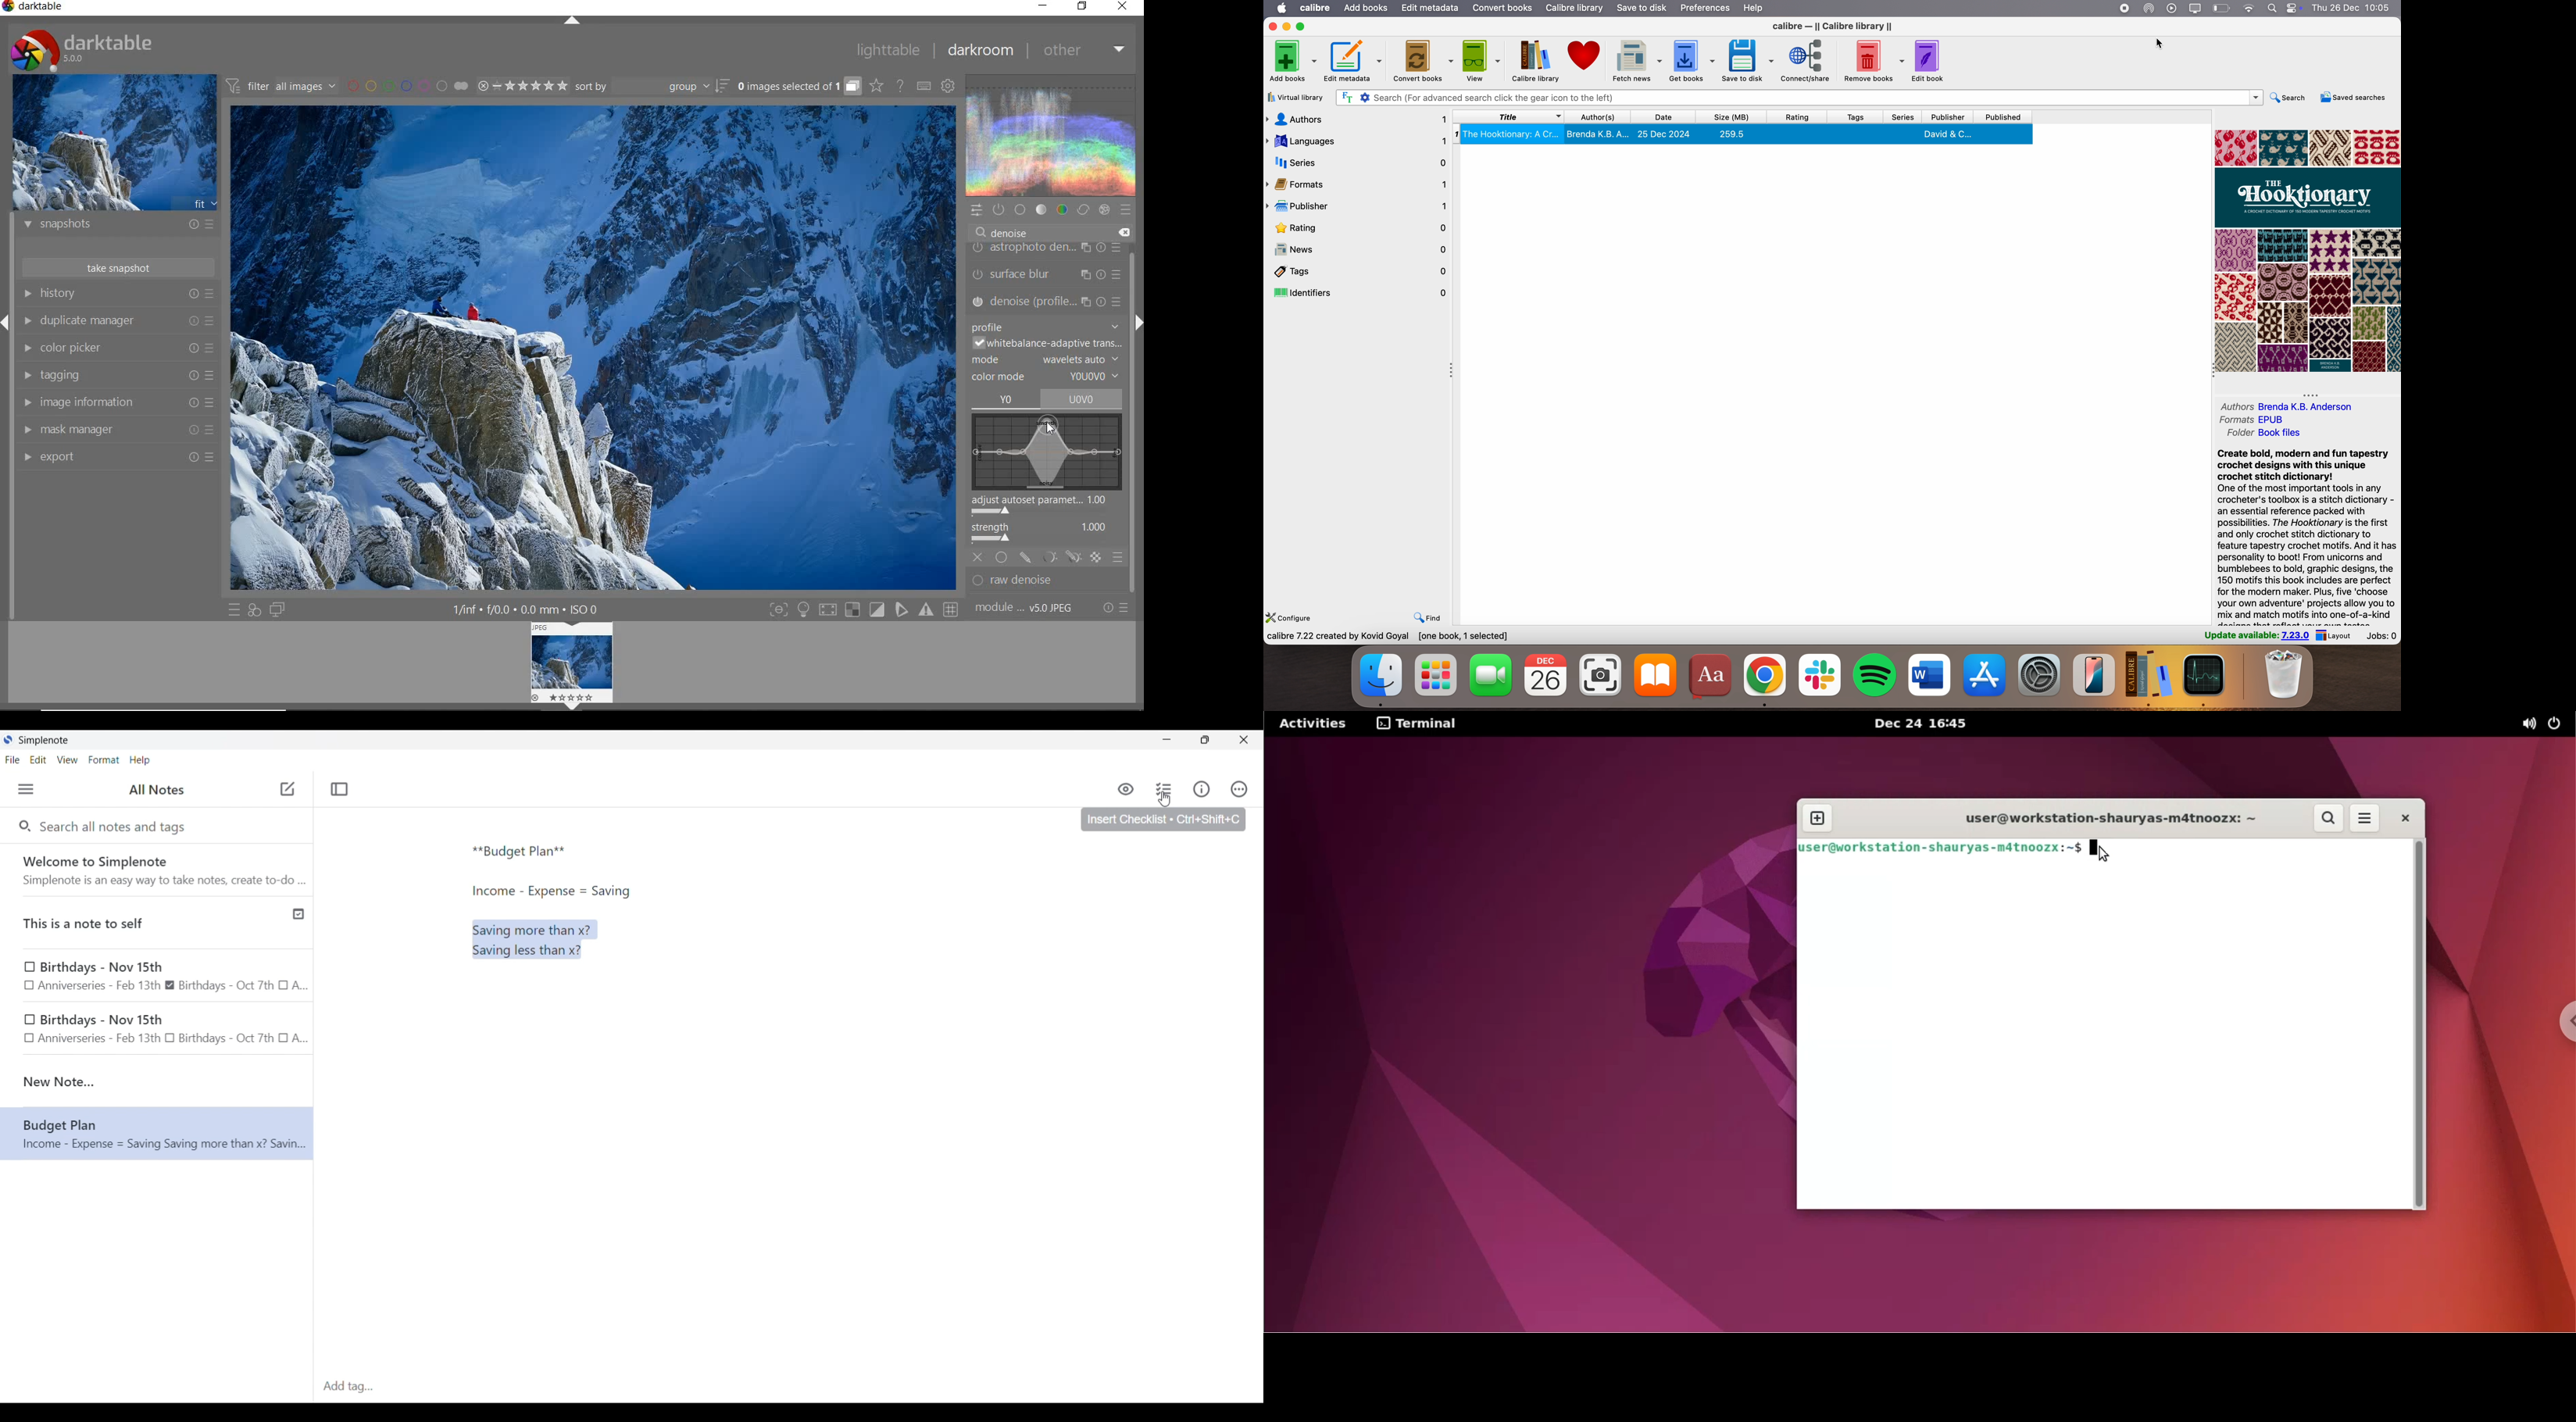 The width and height of the screenshot is (2576, 1428). I want to click on date and hour, so click(2356, 7).